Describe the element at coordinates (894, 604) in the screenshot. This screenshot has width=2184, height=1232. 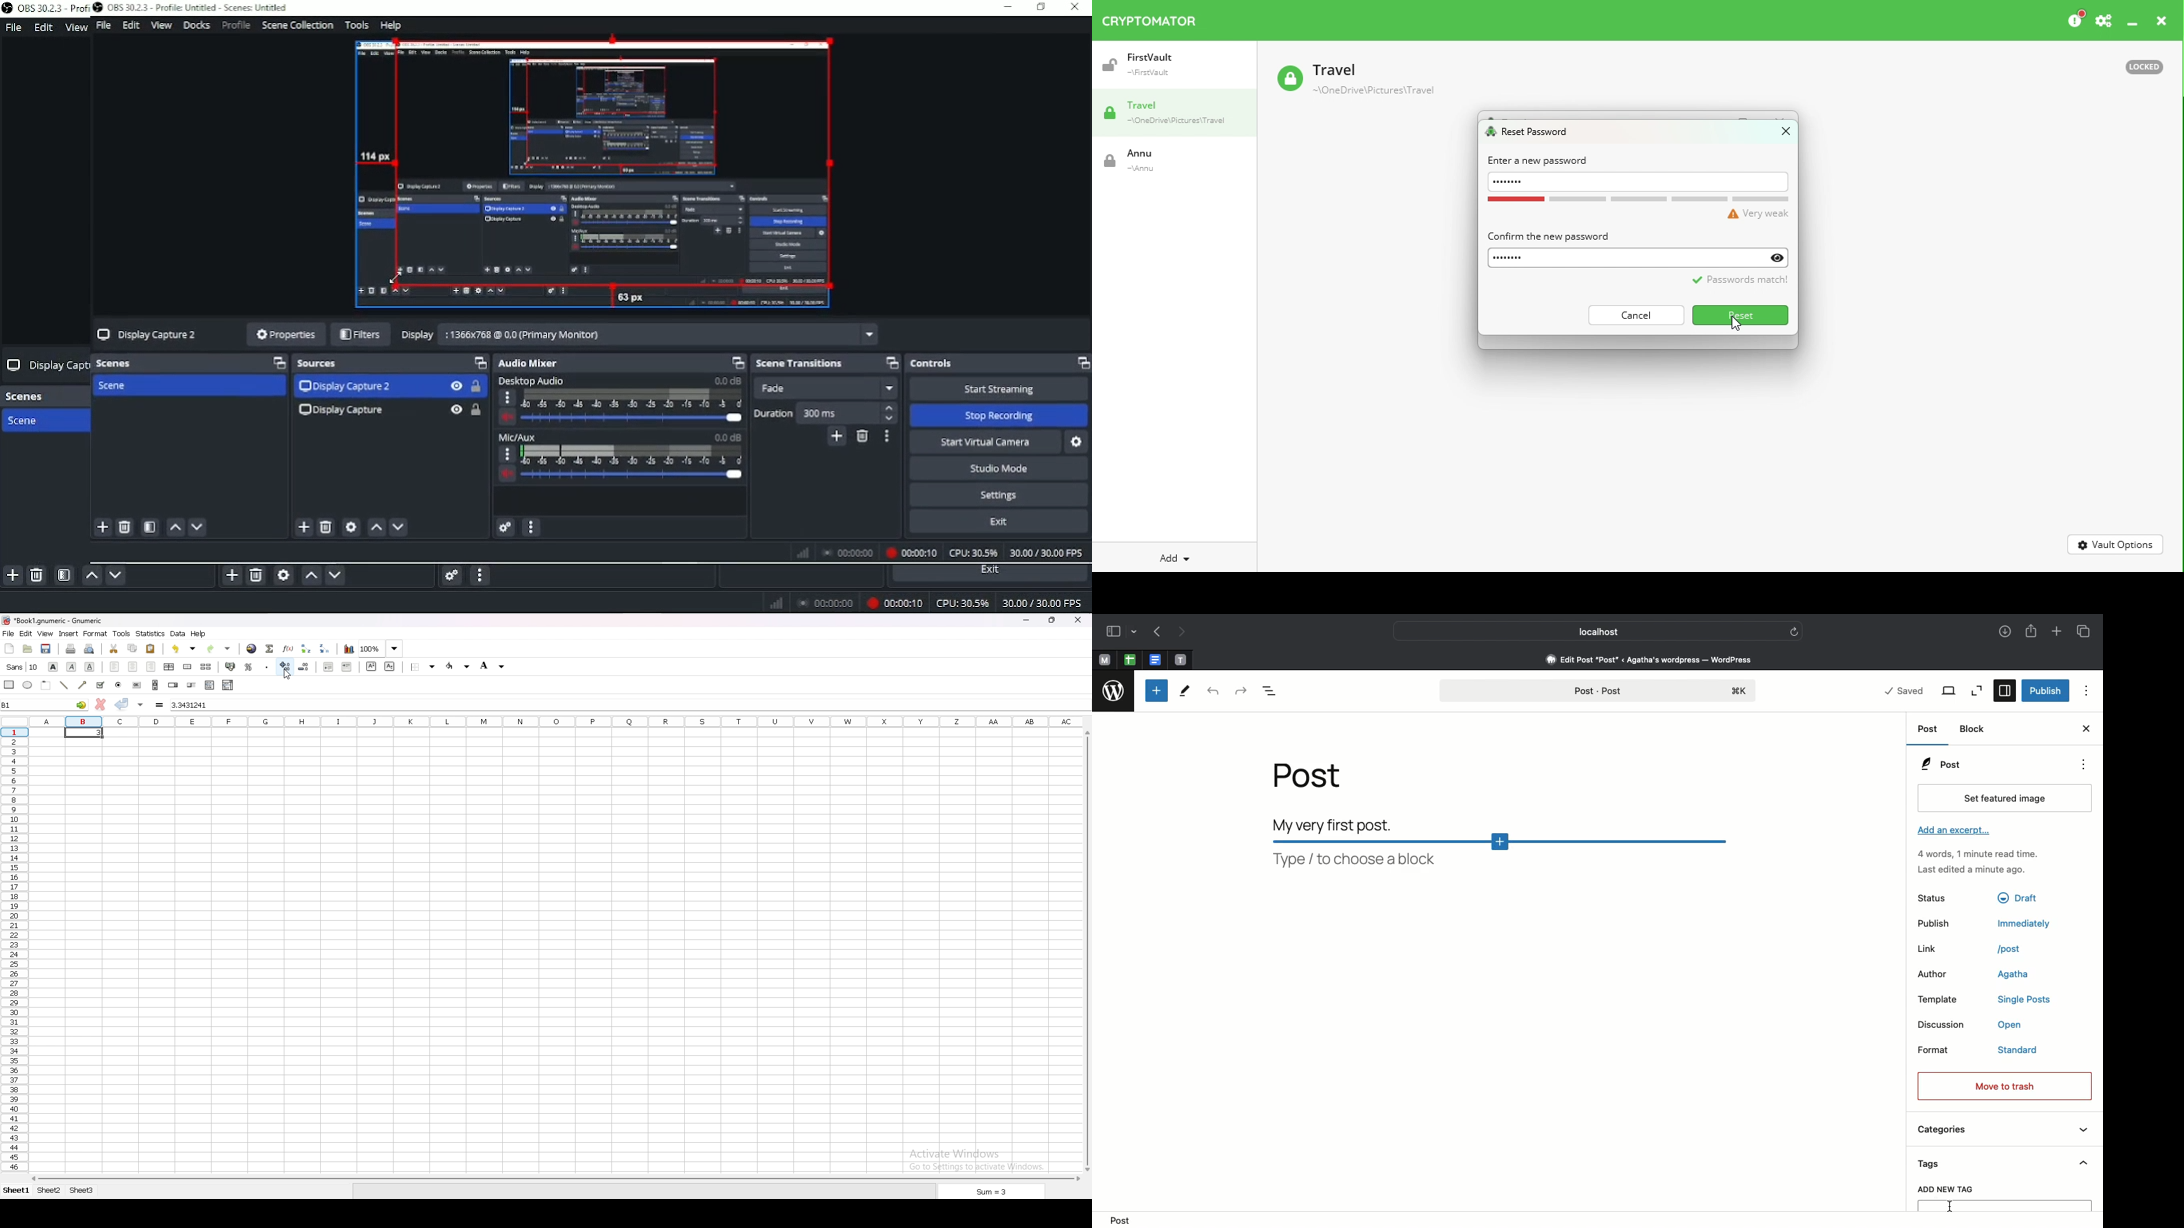
I see `Recording 00:00:10` at that location.